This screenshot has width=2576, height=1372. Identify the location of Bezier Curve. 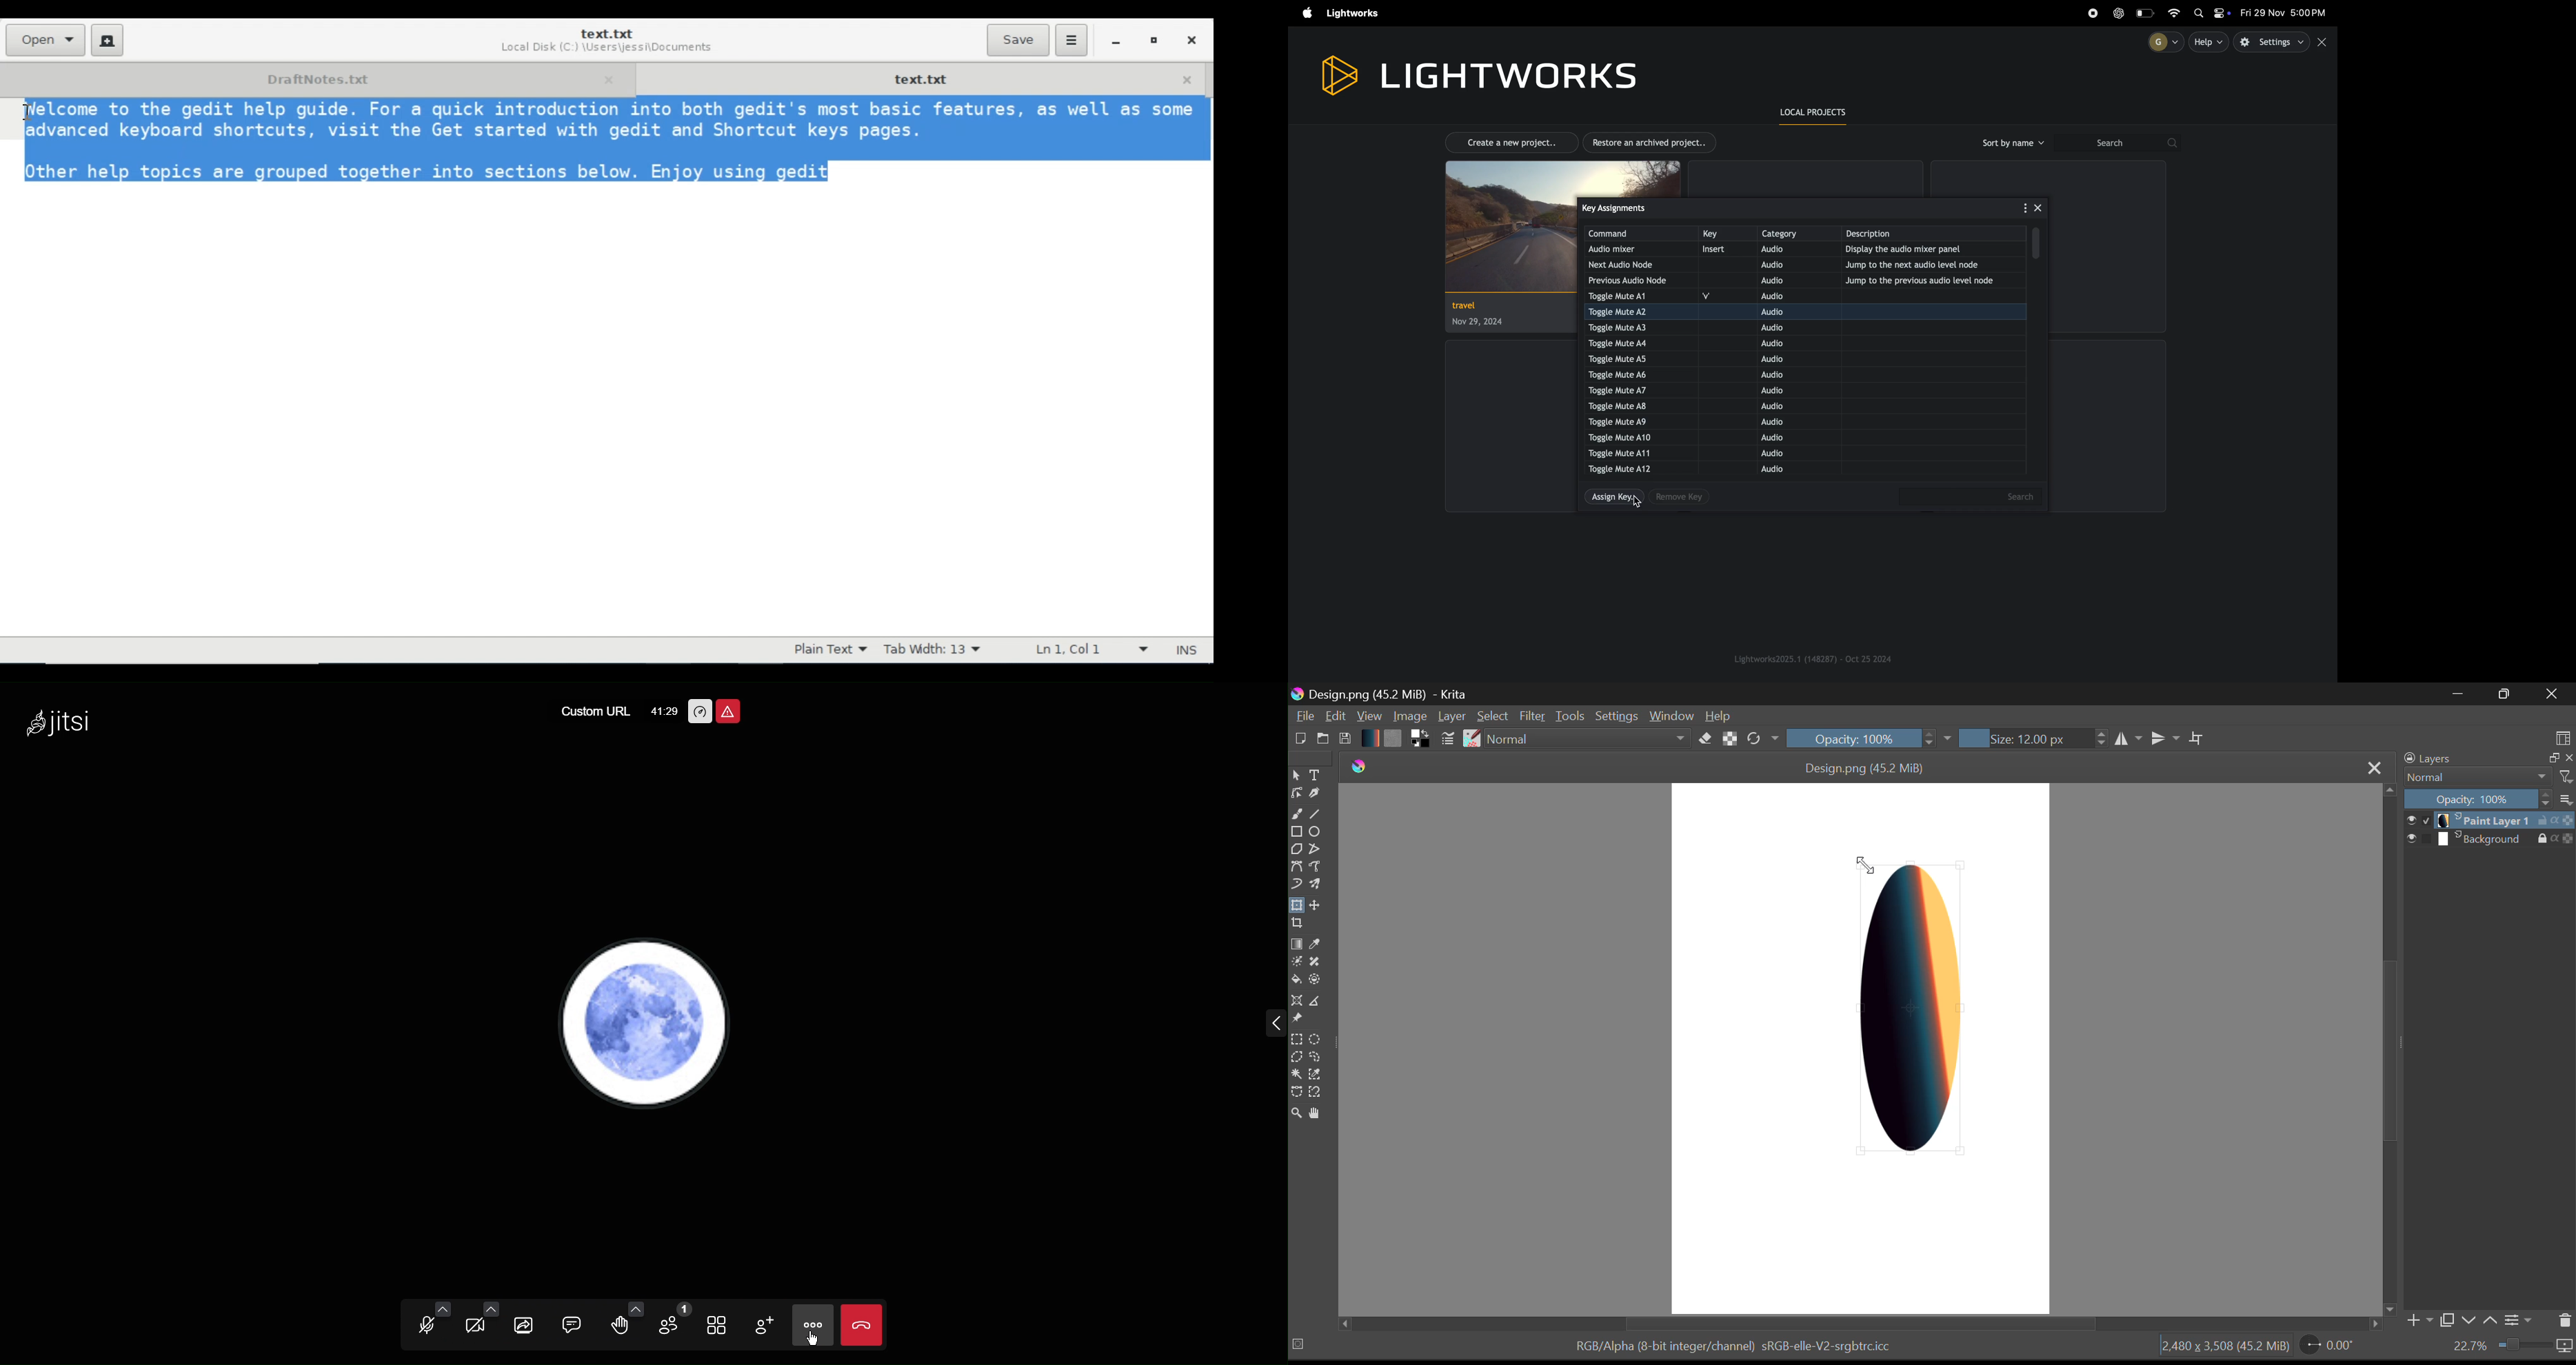
(1296, 868).